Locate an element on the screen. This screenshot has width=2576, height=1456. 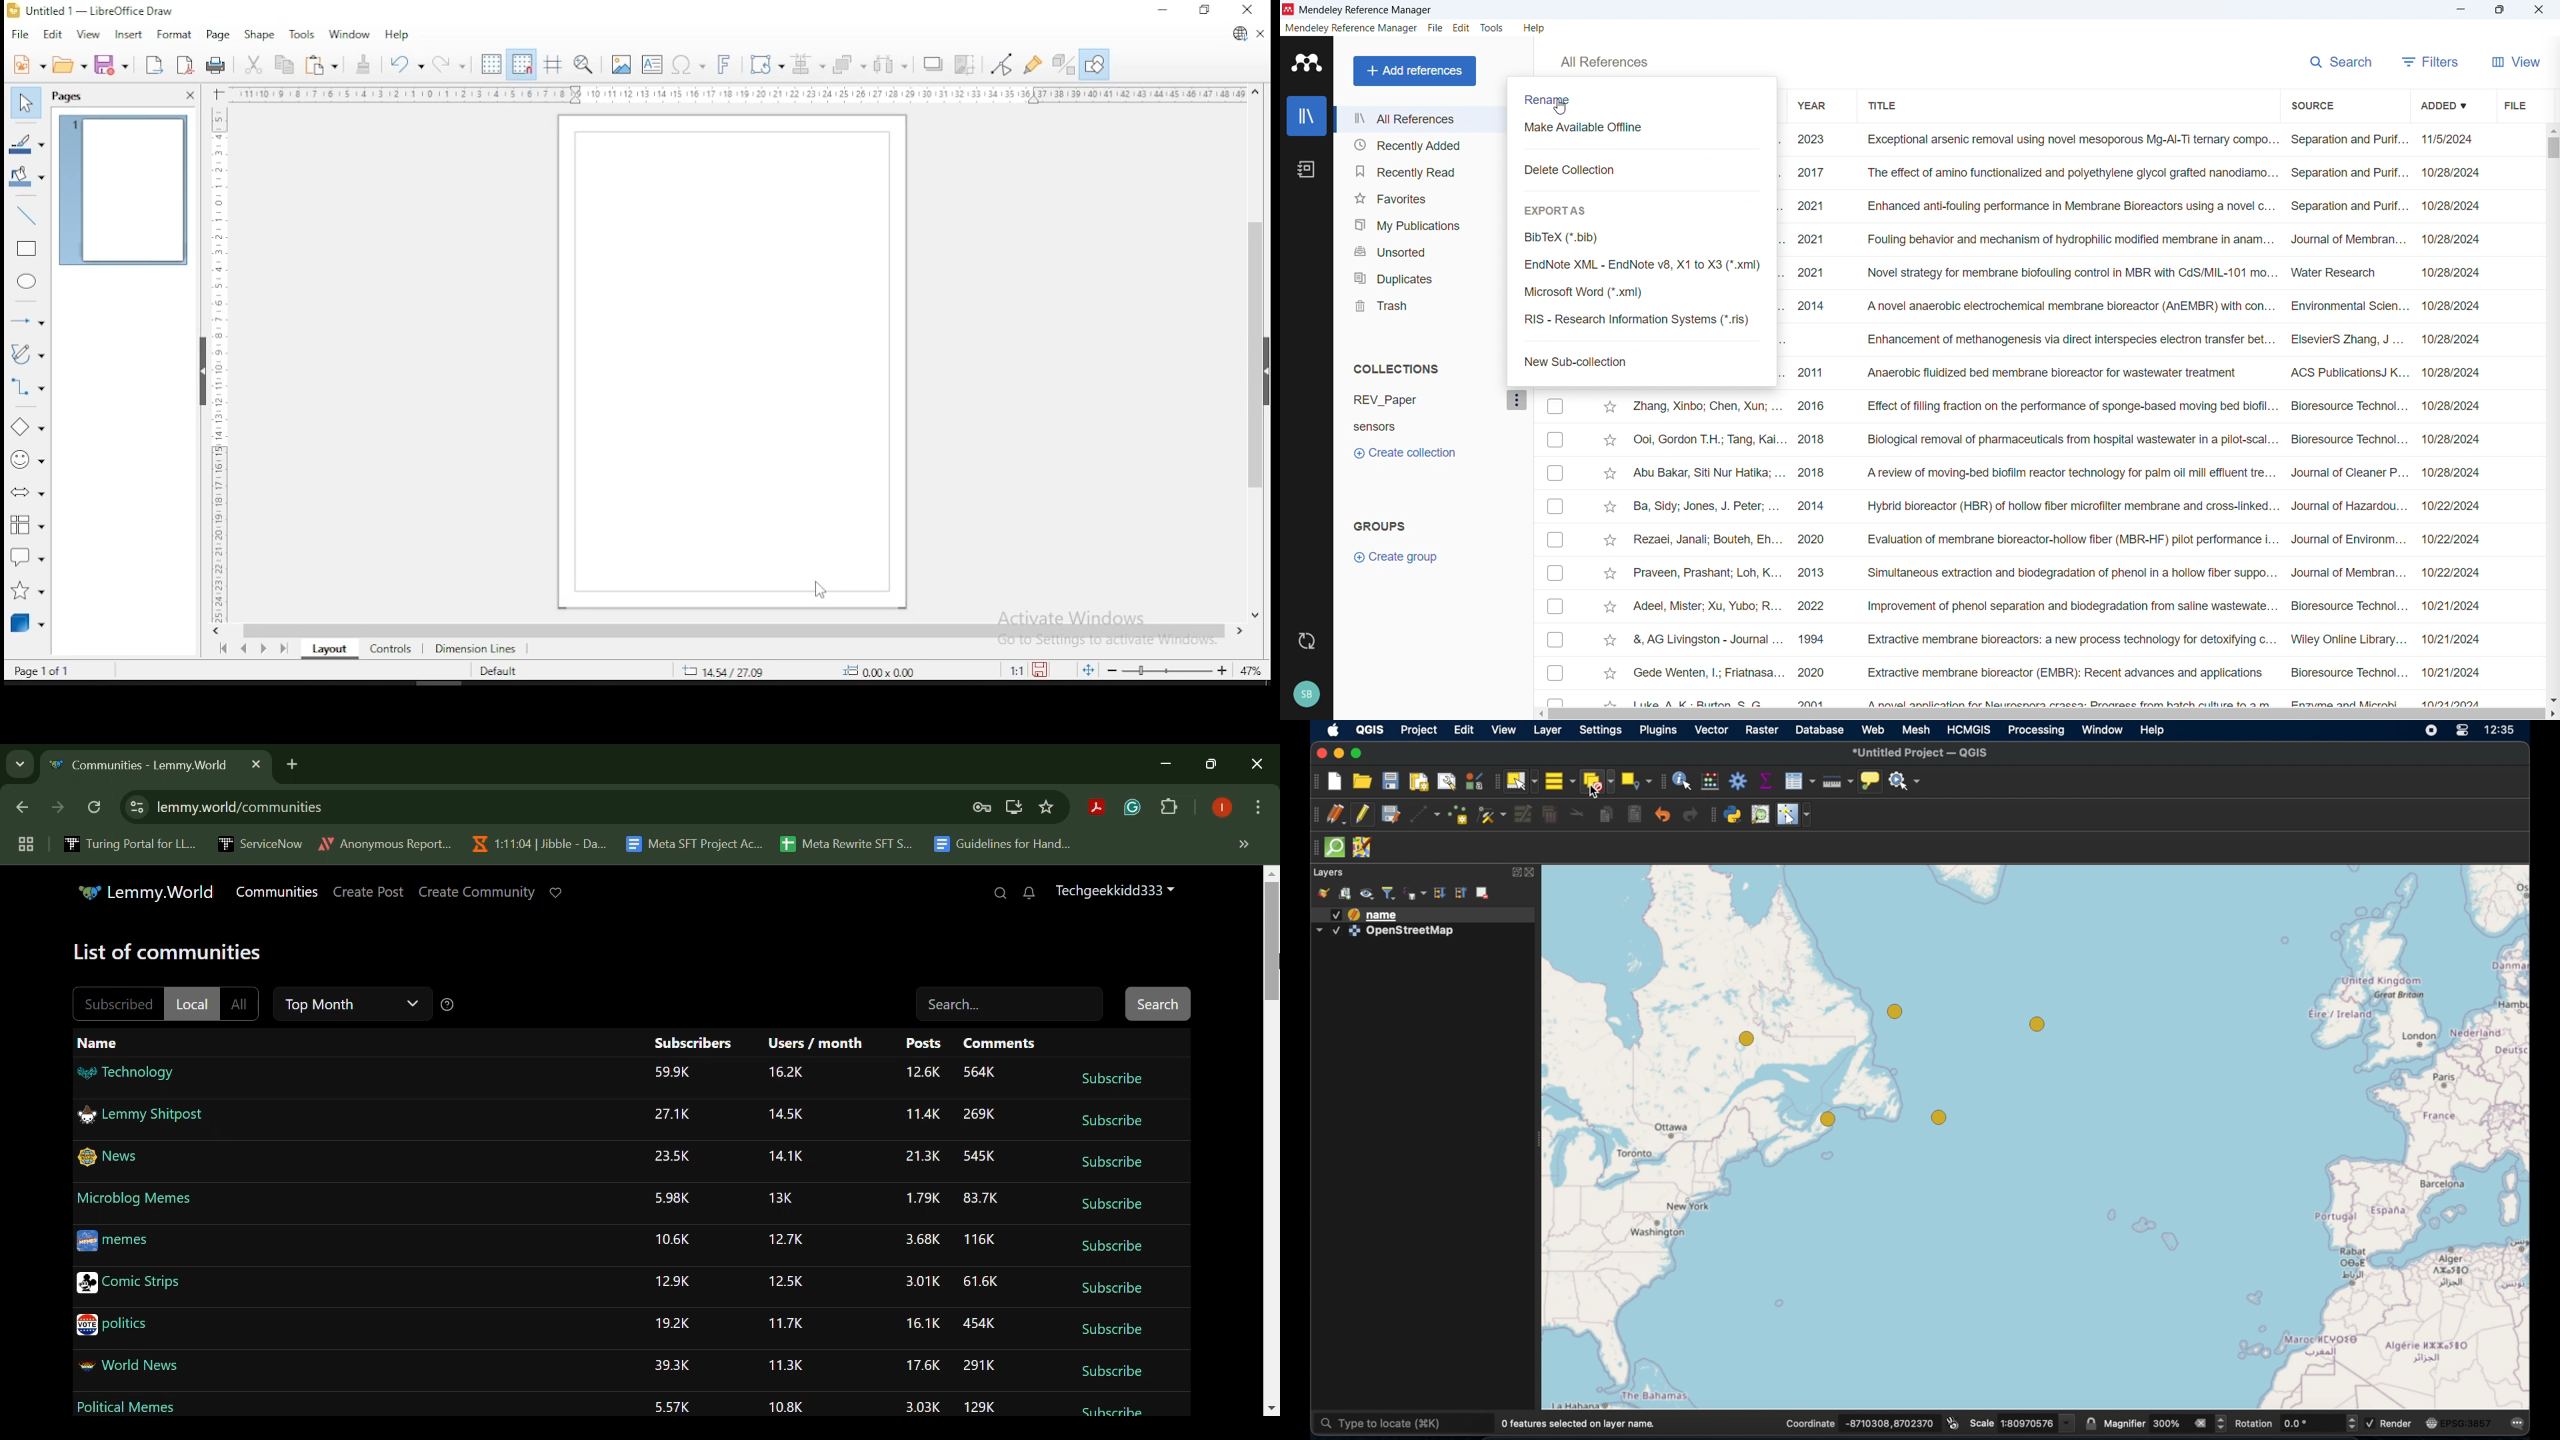
open layout manager is located at coordinates (1446, 783).